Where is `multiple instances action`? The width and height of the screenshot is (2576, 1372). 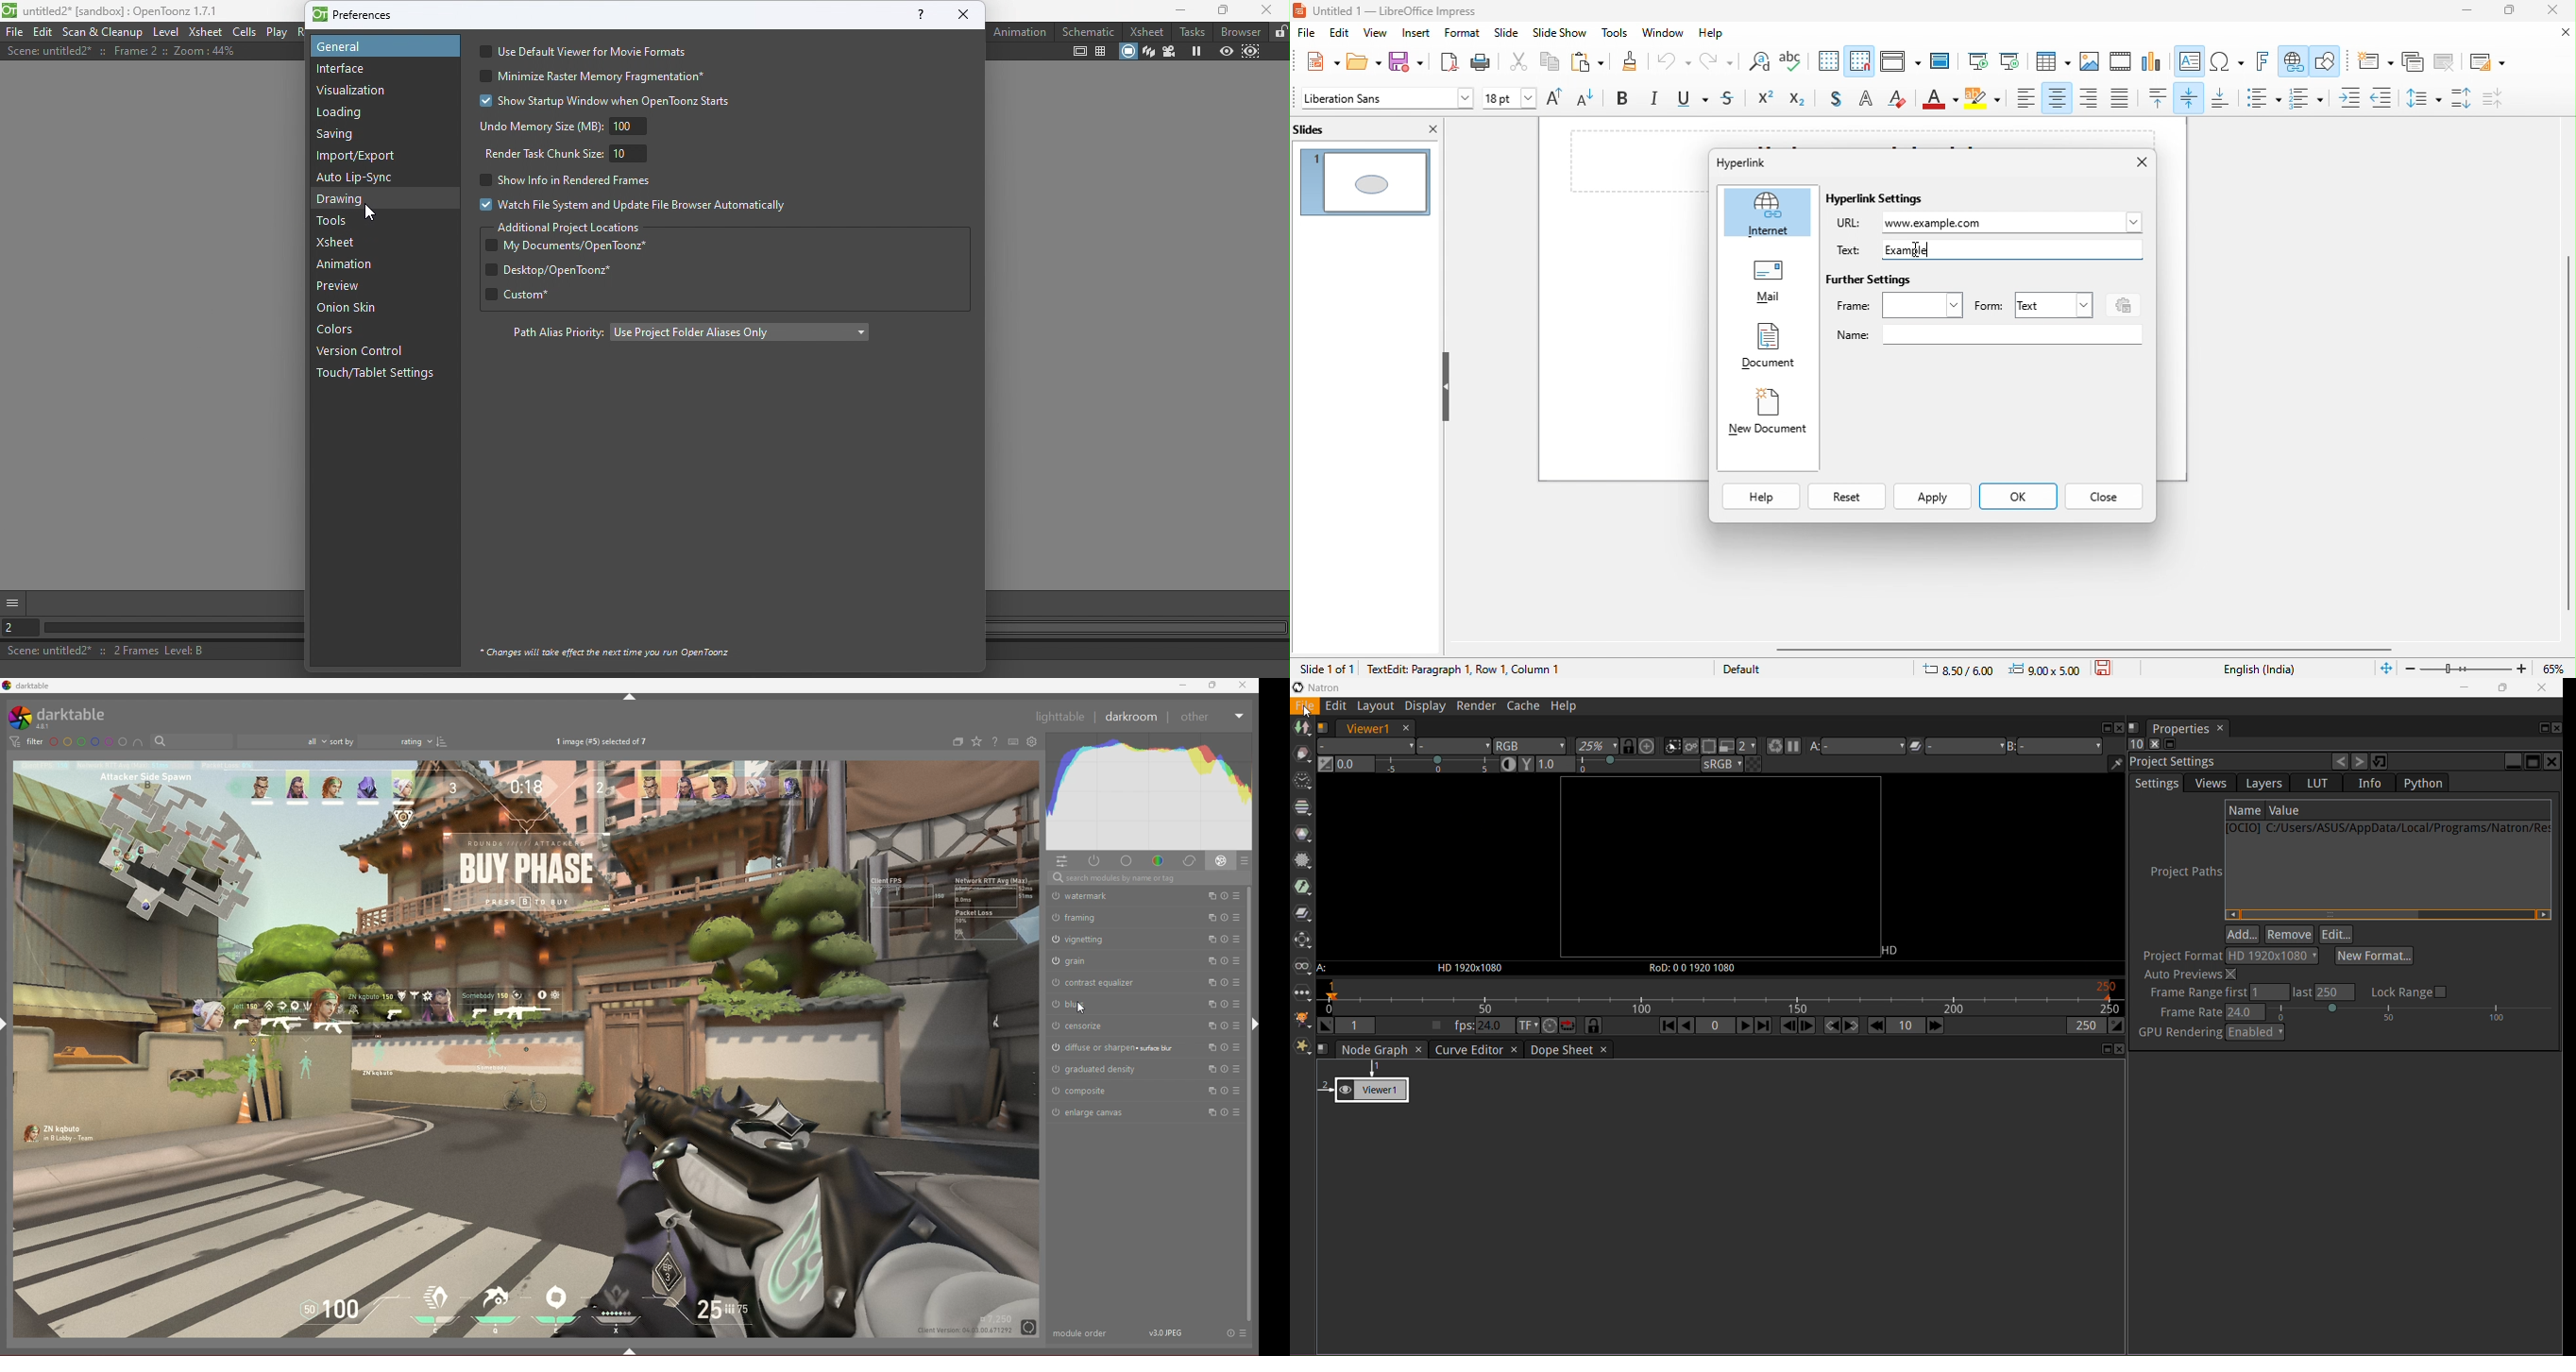 multiple instances action is located at coordinates (1208, 1026).